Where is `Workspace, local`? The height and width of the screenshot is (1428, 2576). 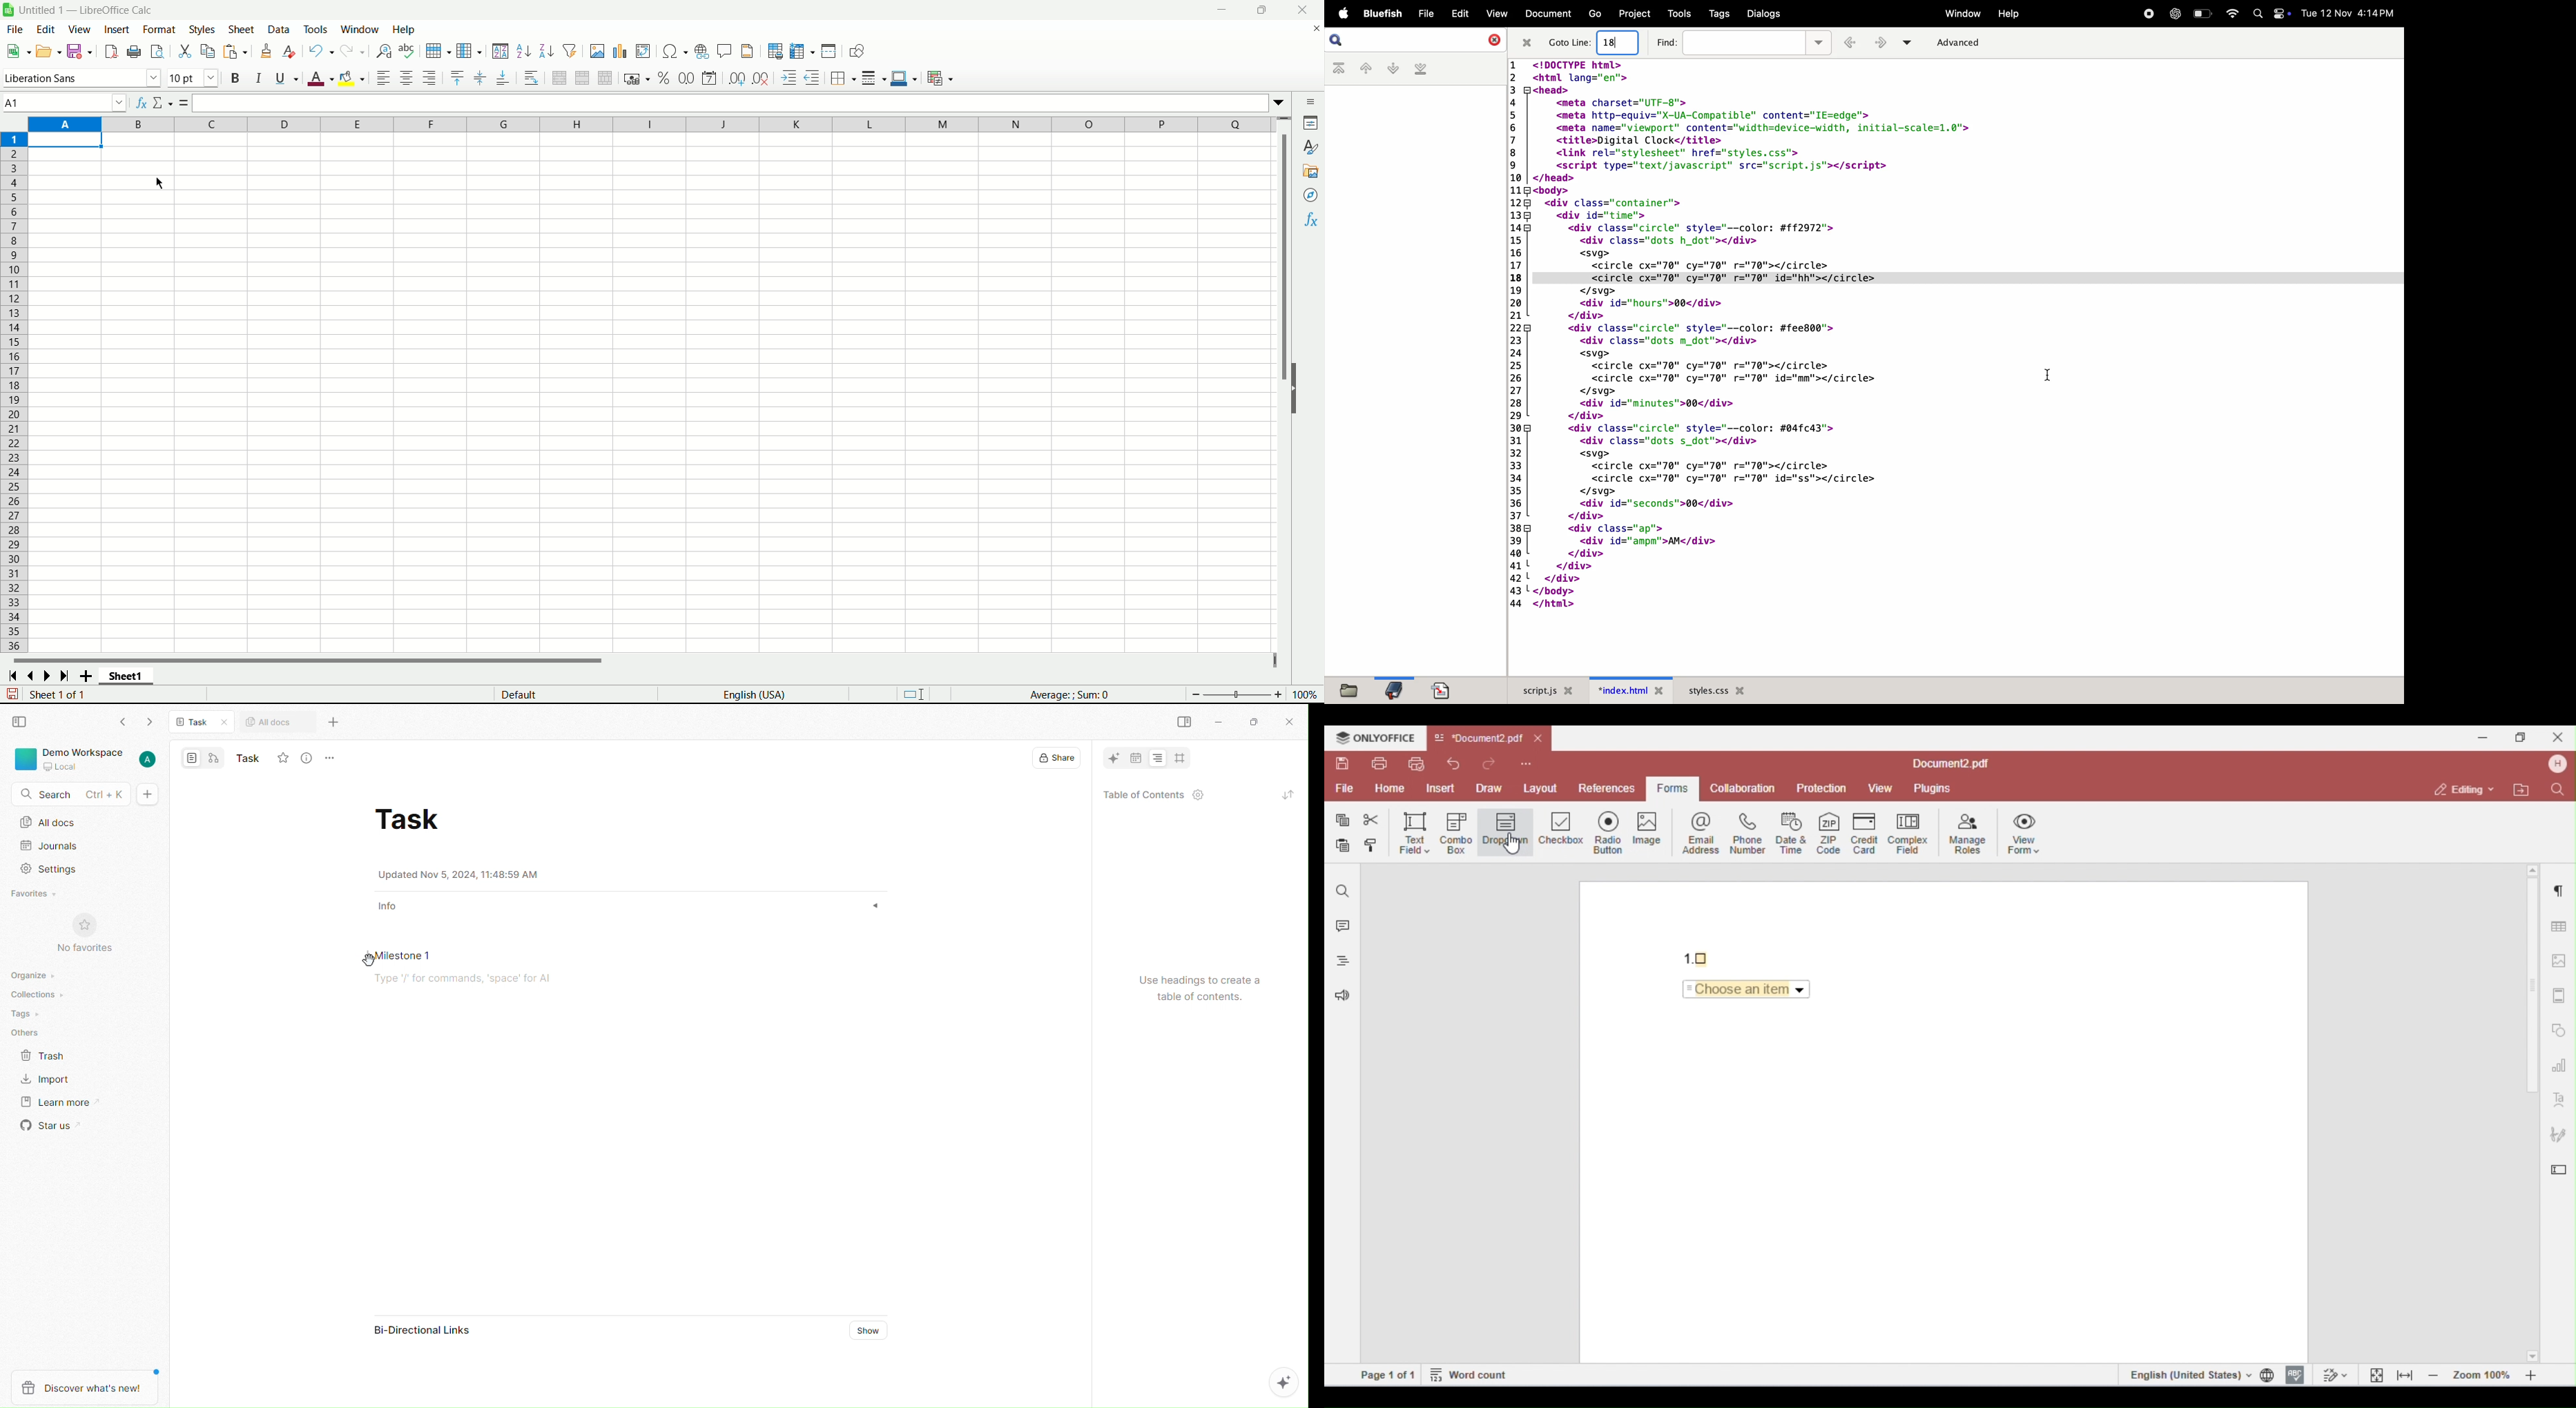 Workspace, local is located at coordinates (71, 759).